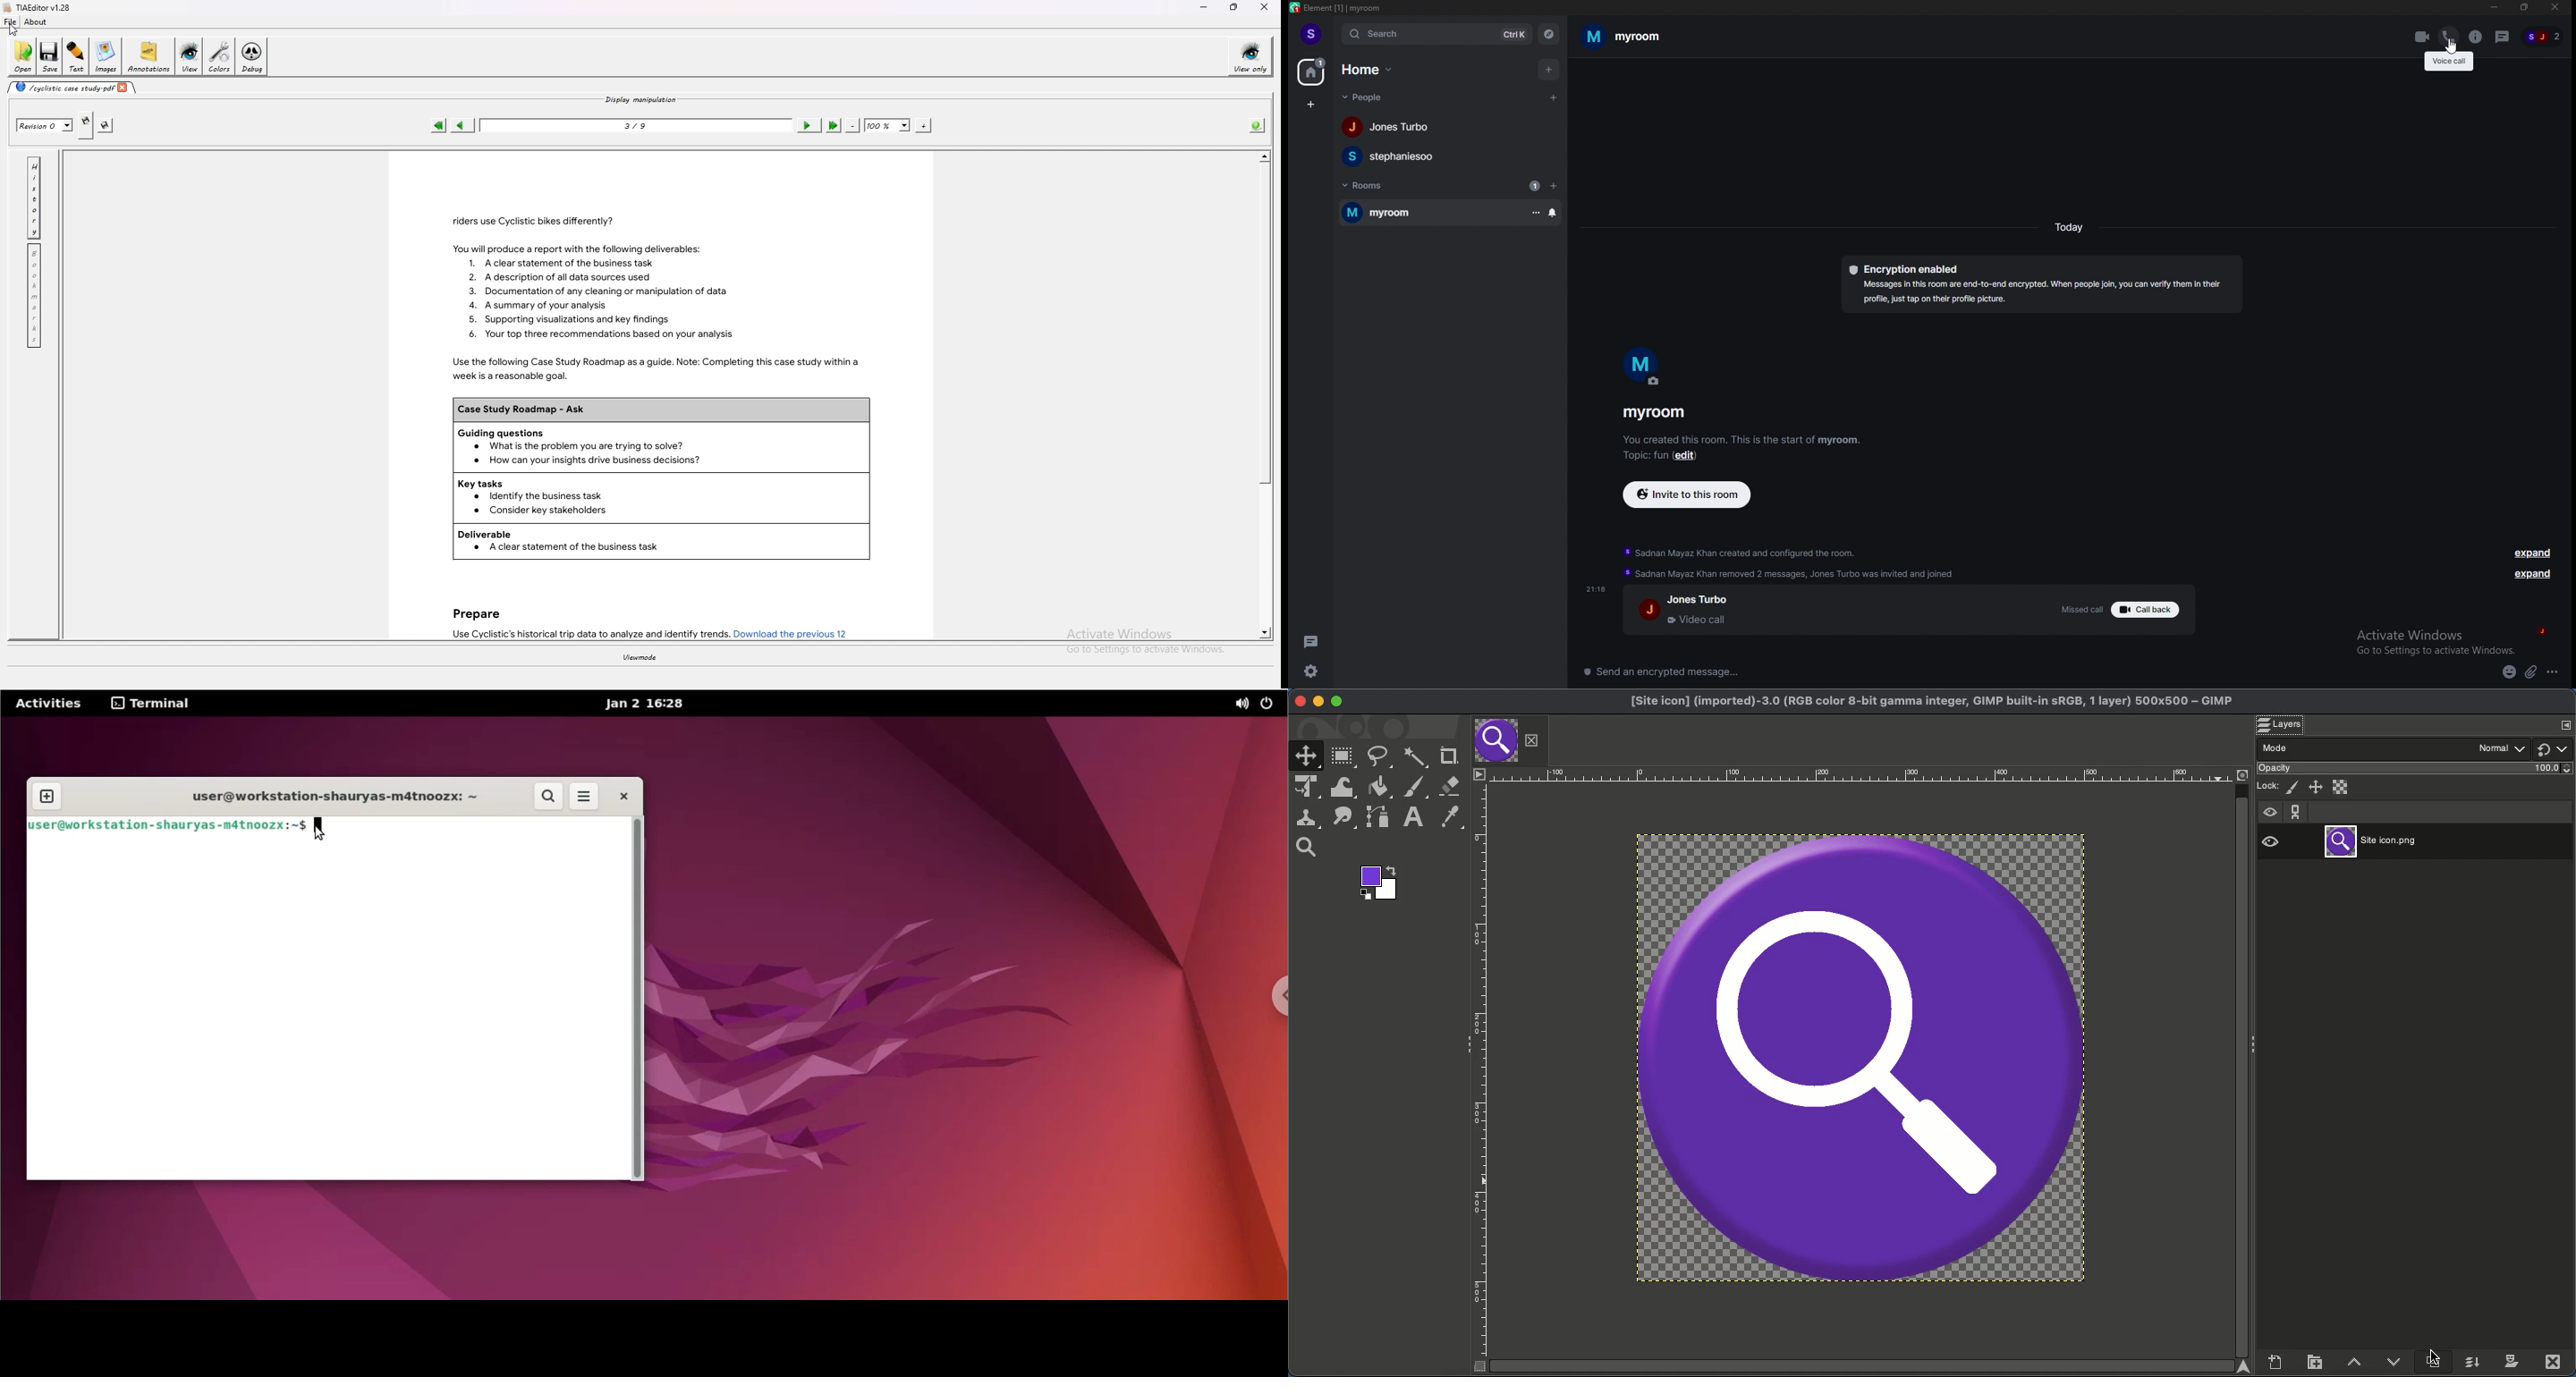 Image resolution: width=2576 pixels, height=1400 pixels. I want to click on You created this room. This is the start of myroom., so click(1741, 439).